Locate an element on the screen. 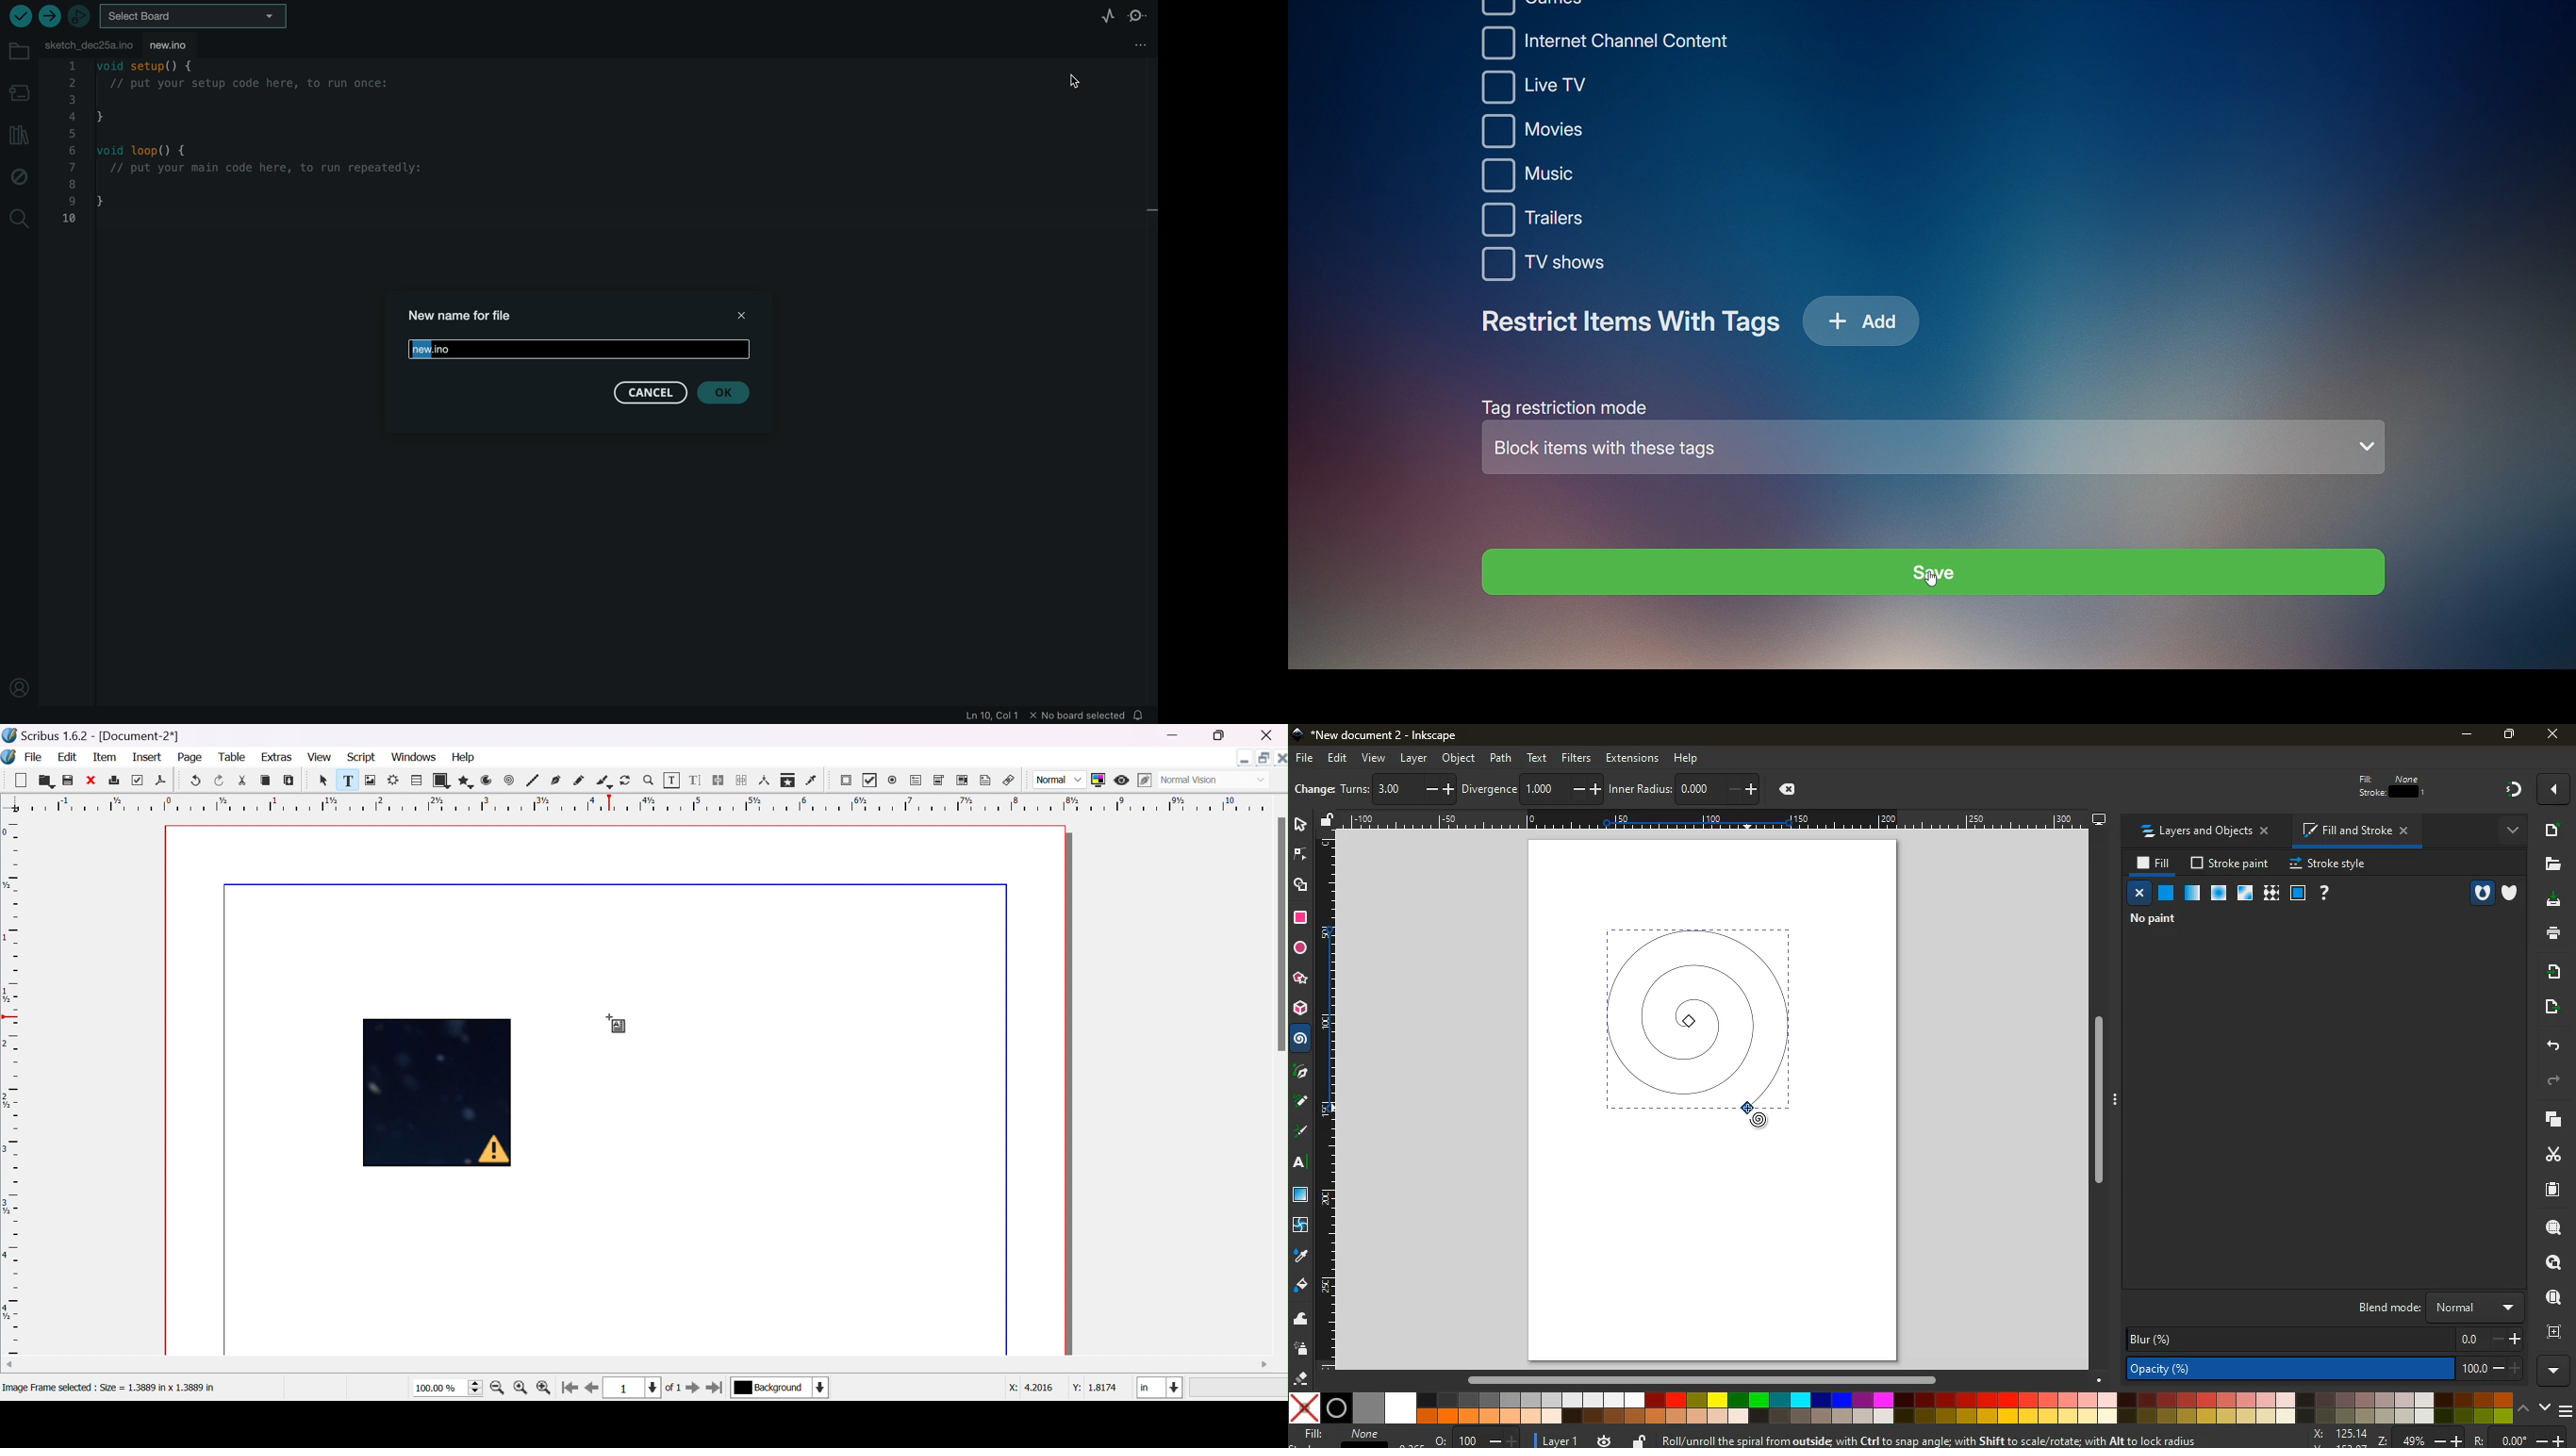  line is located at coordinates (532, 780).